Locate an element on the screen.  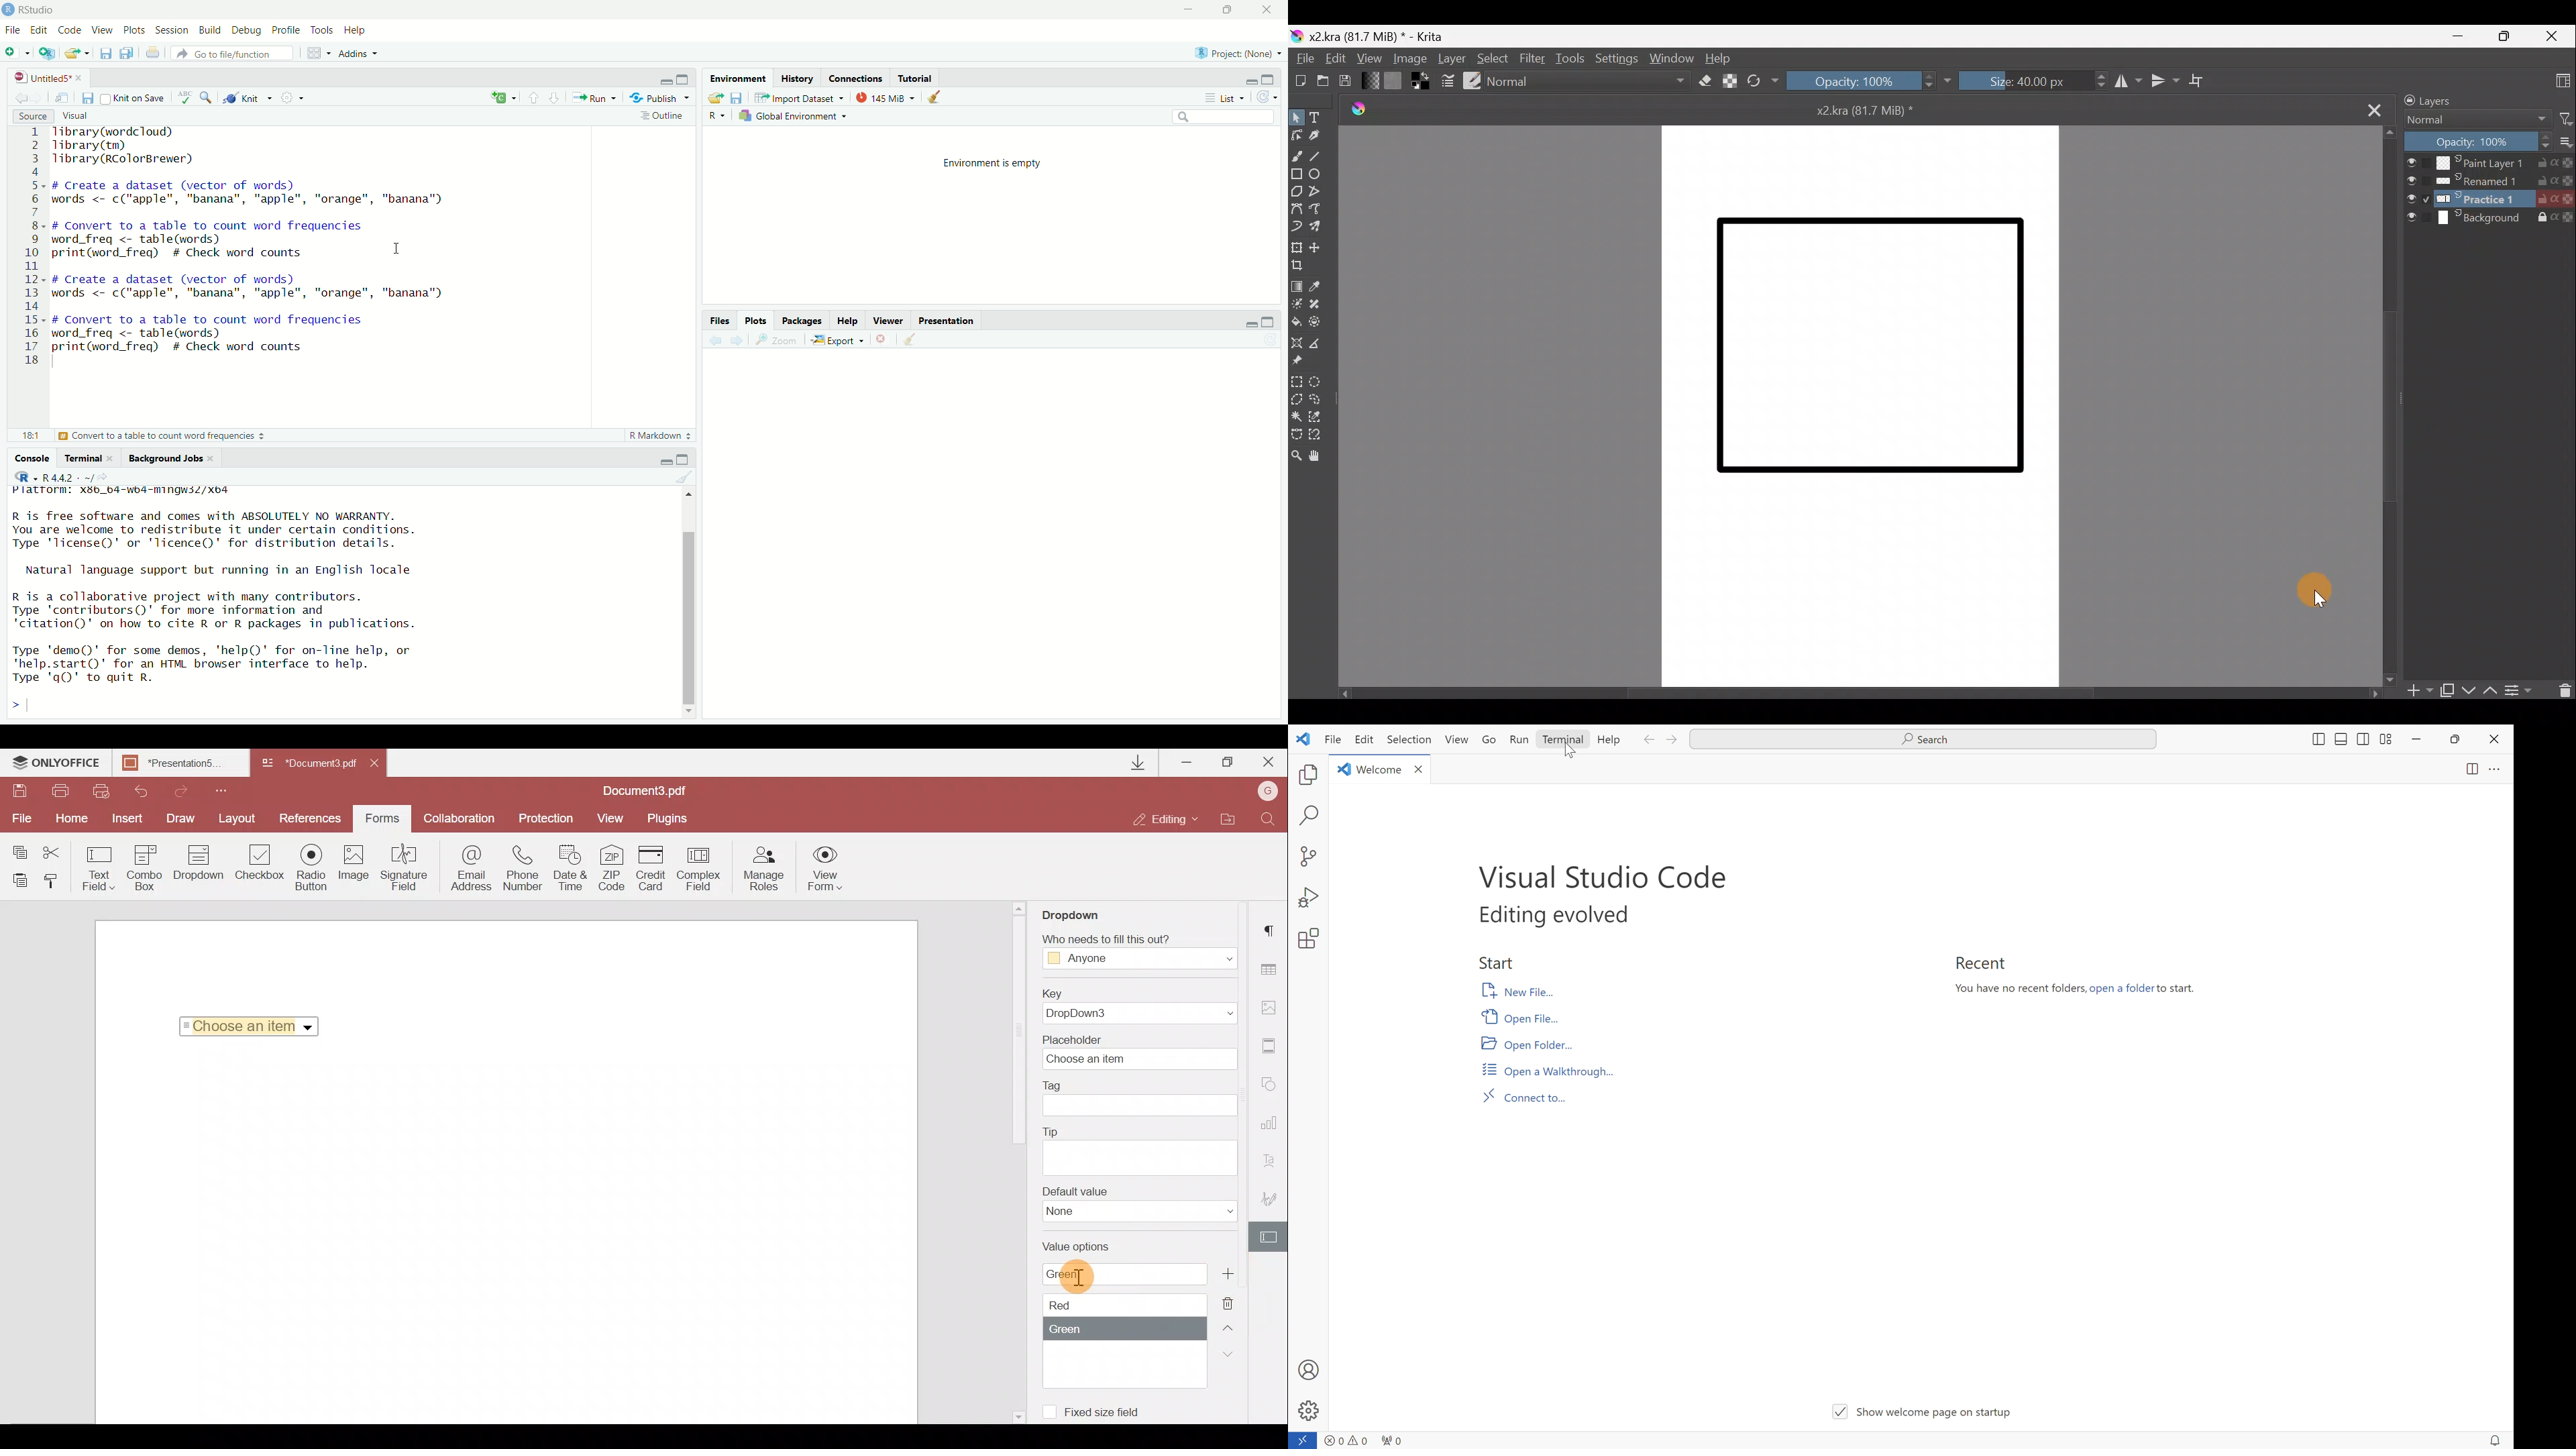
Remove is located at coordinates (1231, 1299).